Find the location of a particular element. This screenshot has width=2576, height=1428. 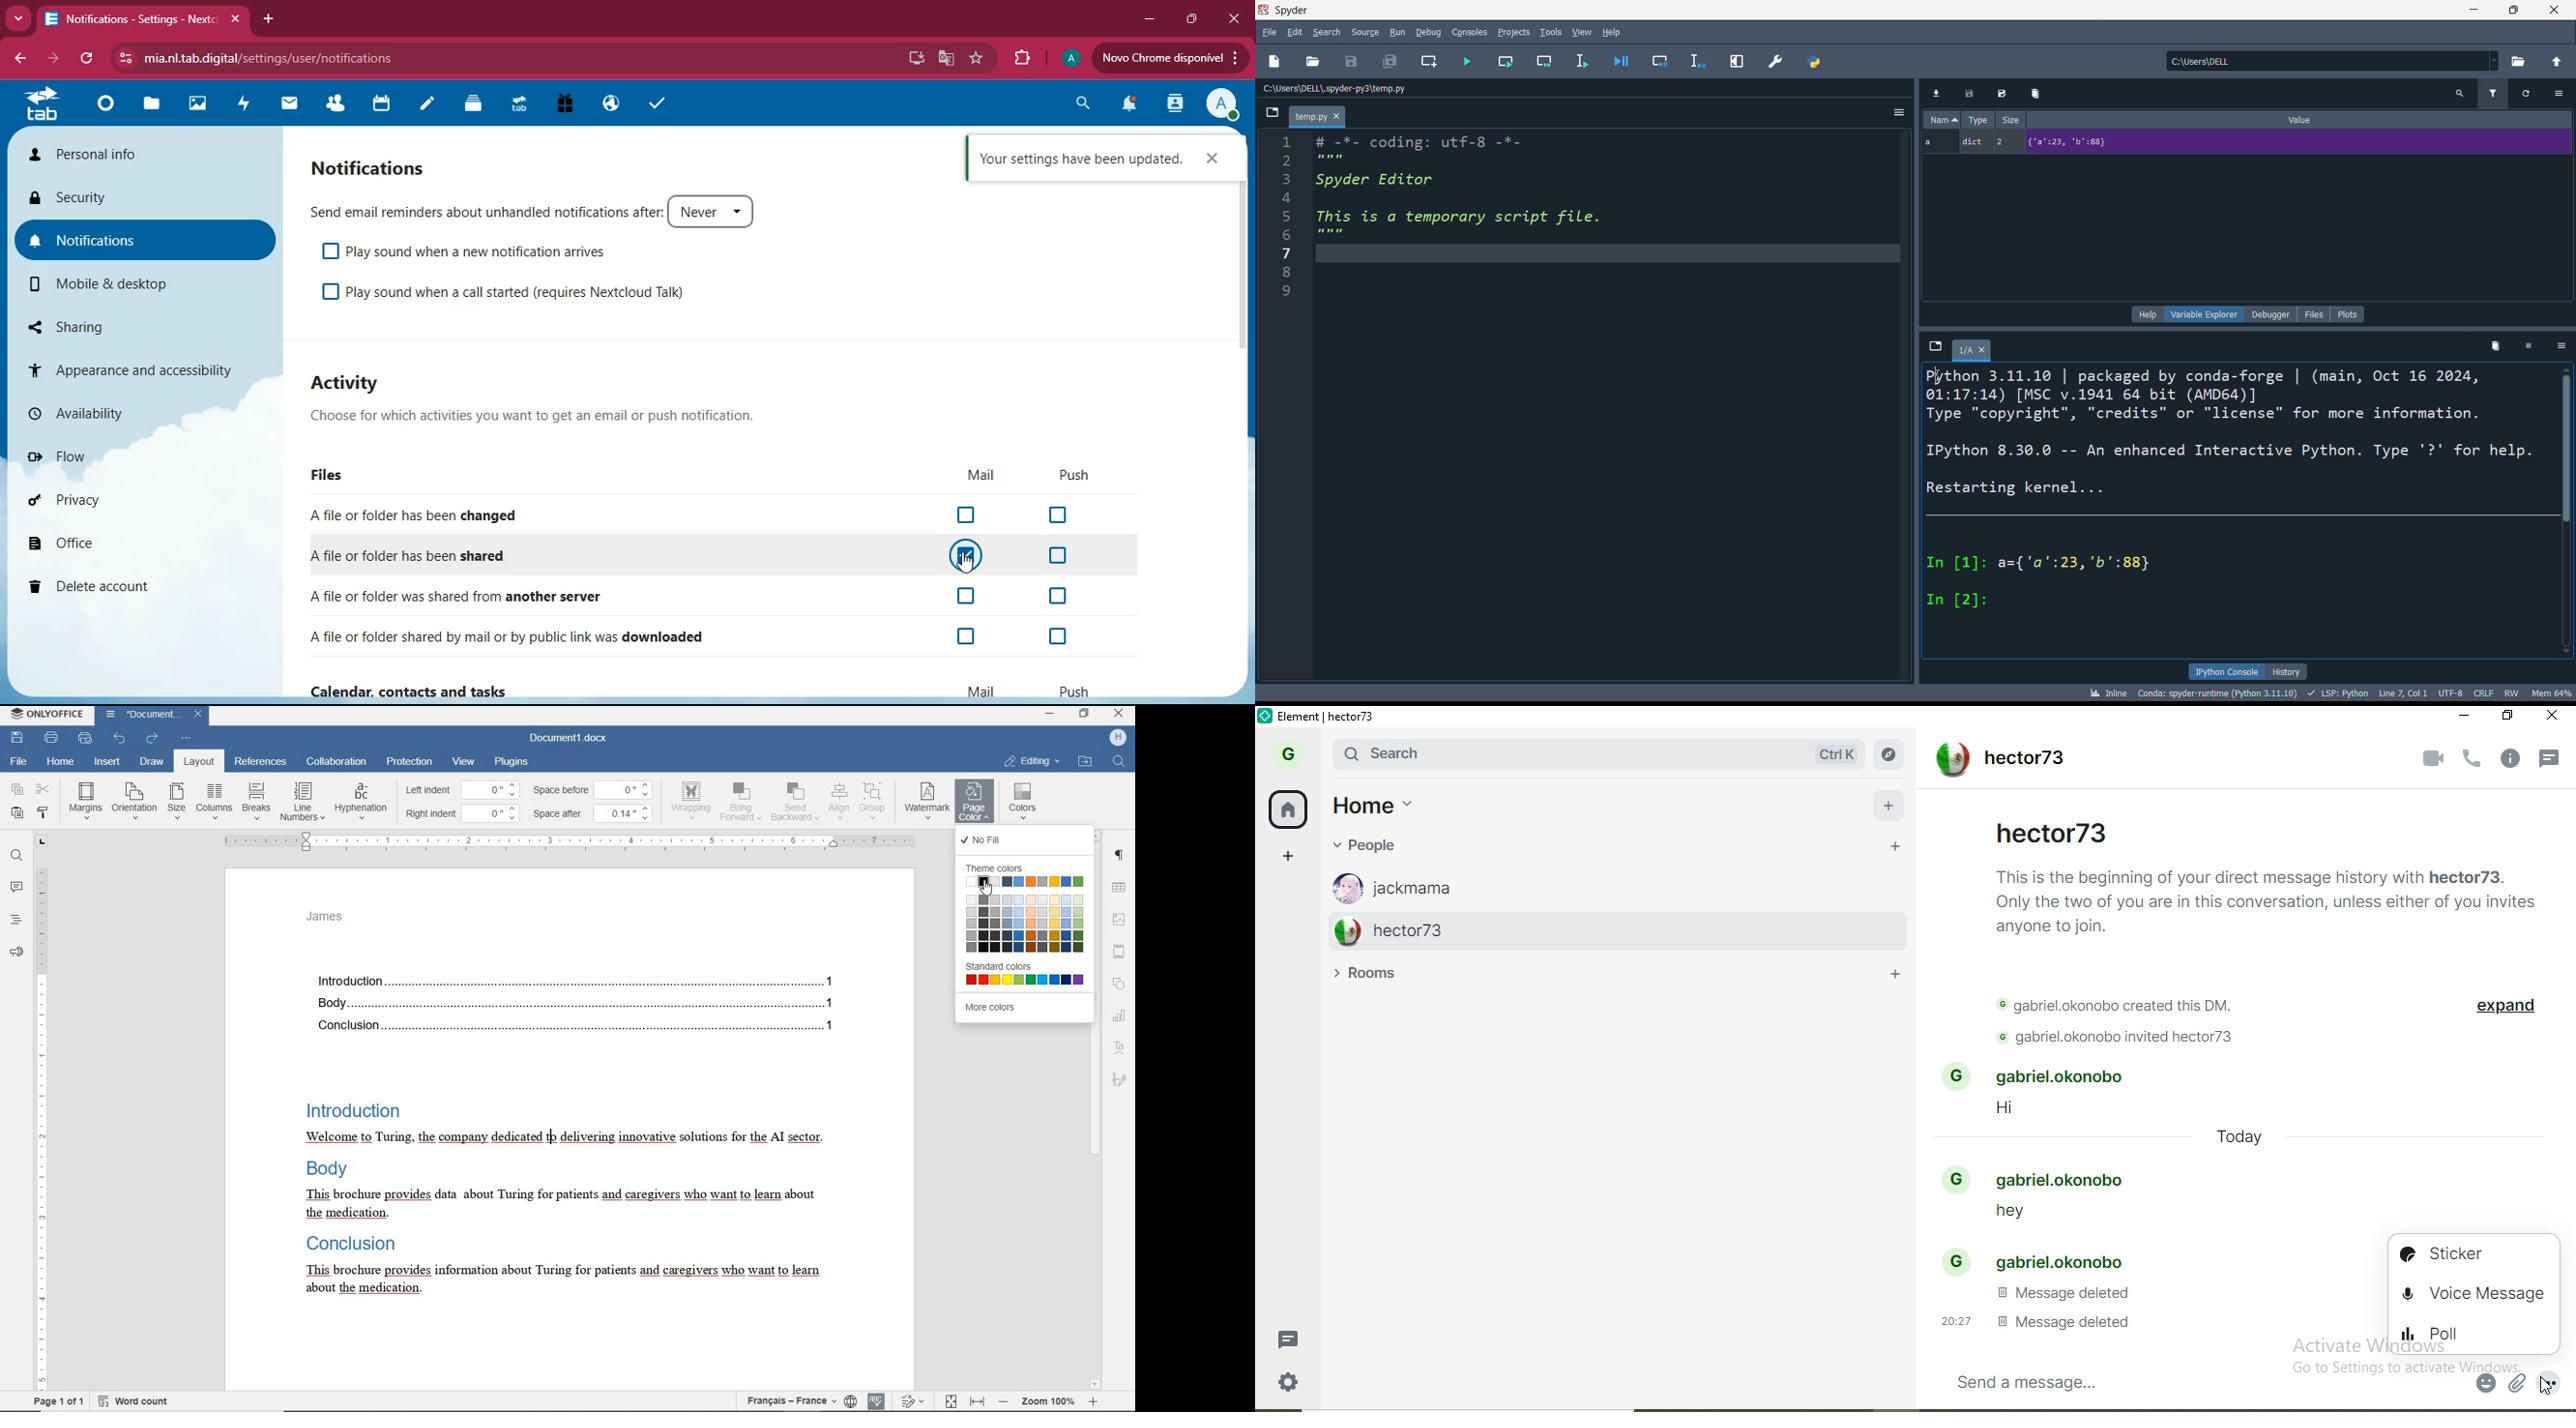

help is located at coordinates (1614, 32).